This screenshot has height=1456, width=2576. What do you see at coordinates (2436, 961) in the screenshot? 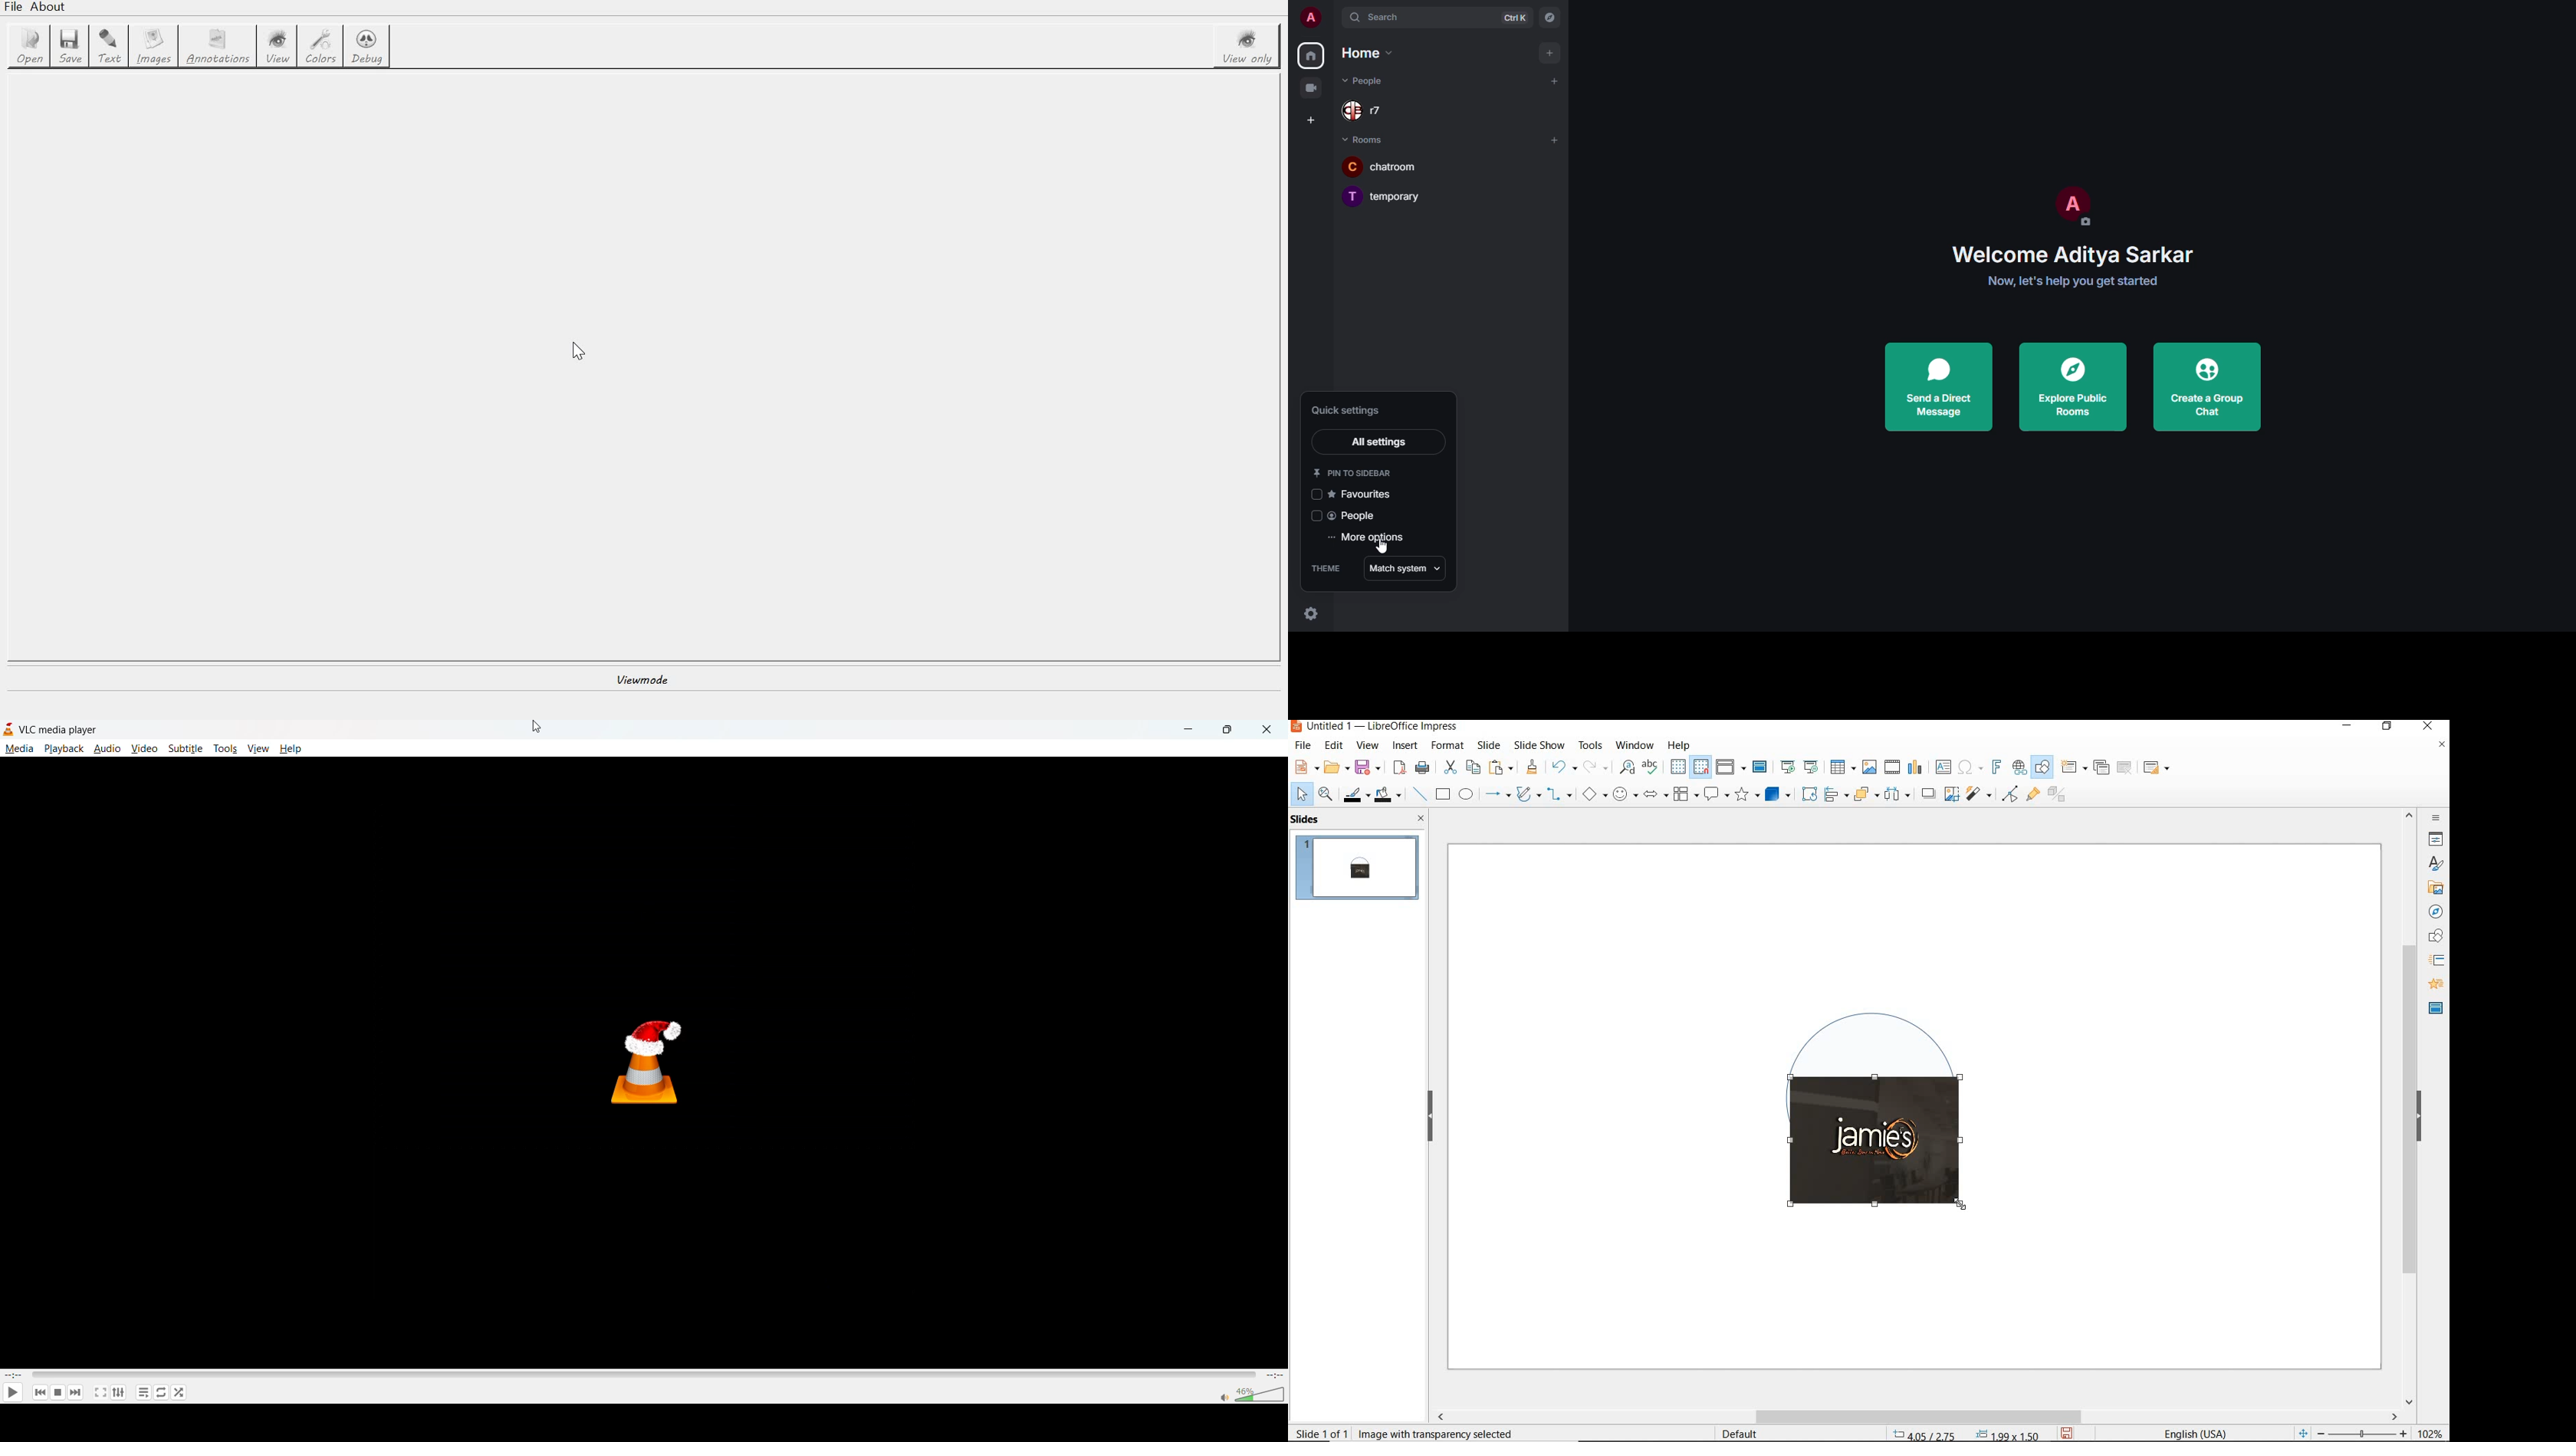
I see `slide transition` at bounding box center [2436, 961].